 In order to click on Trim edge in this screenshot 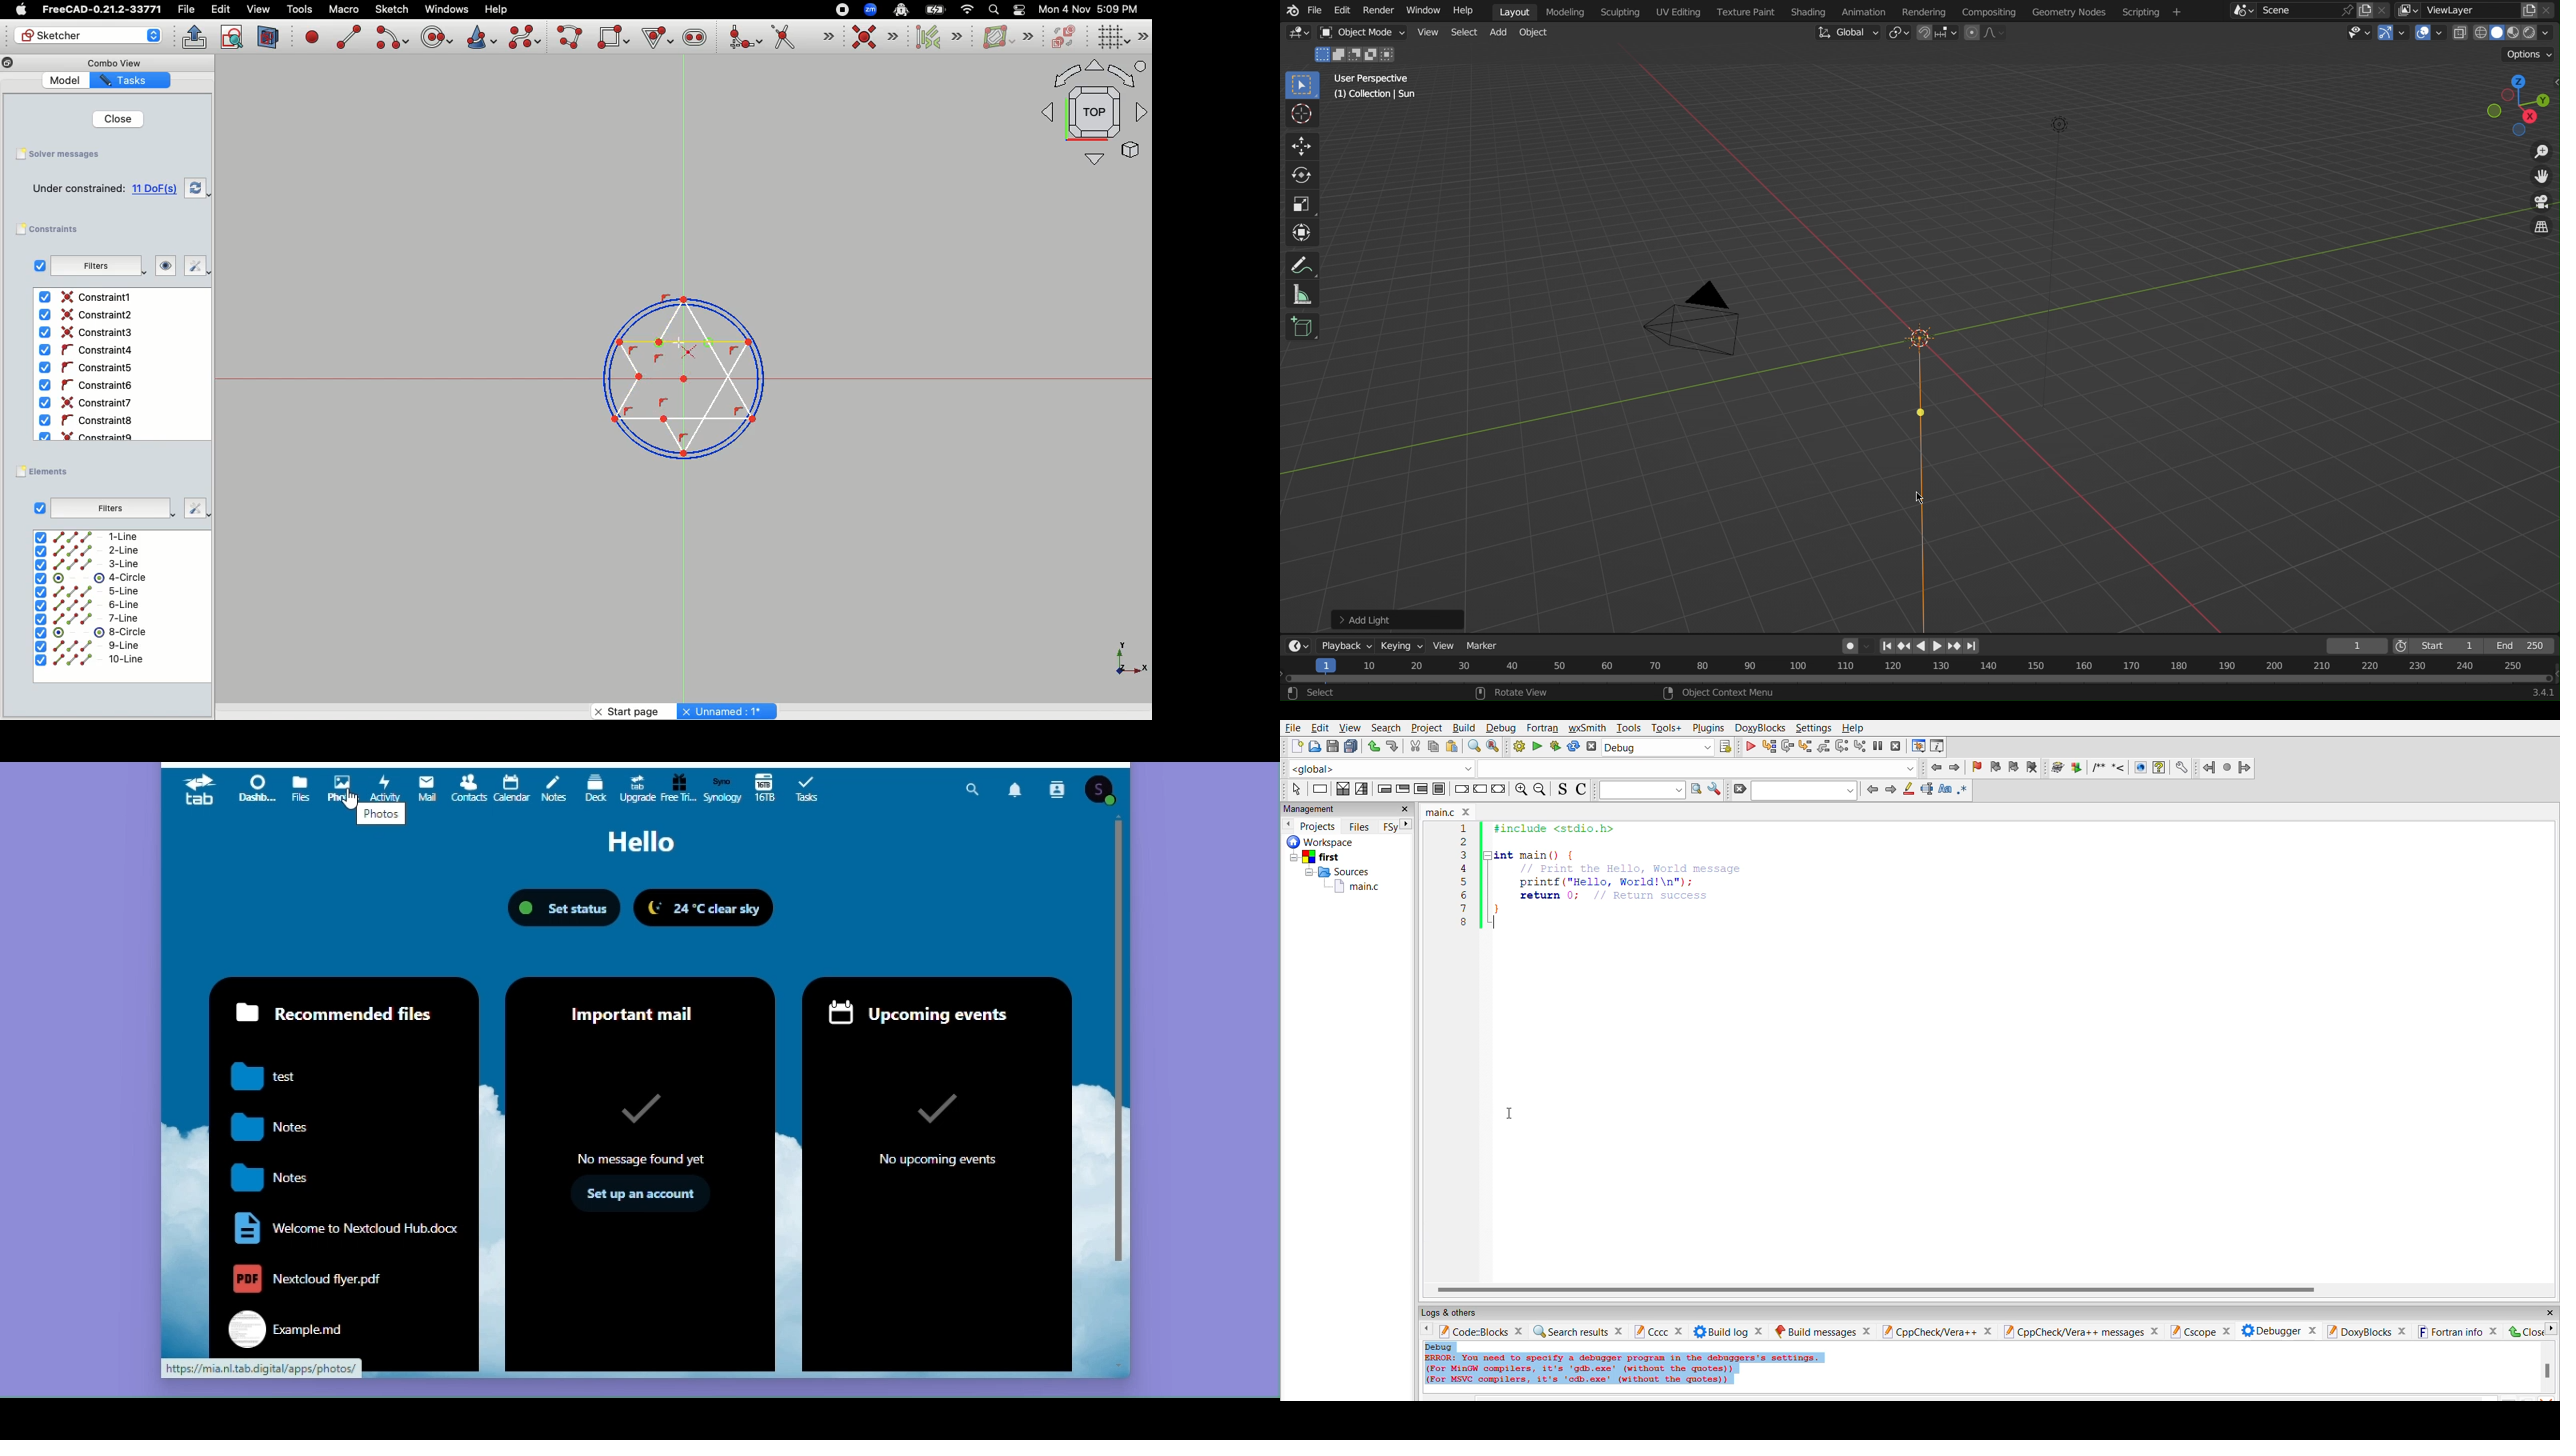, I will do `click(802, 38)`.